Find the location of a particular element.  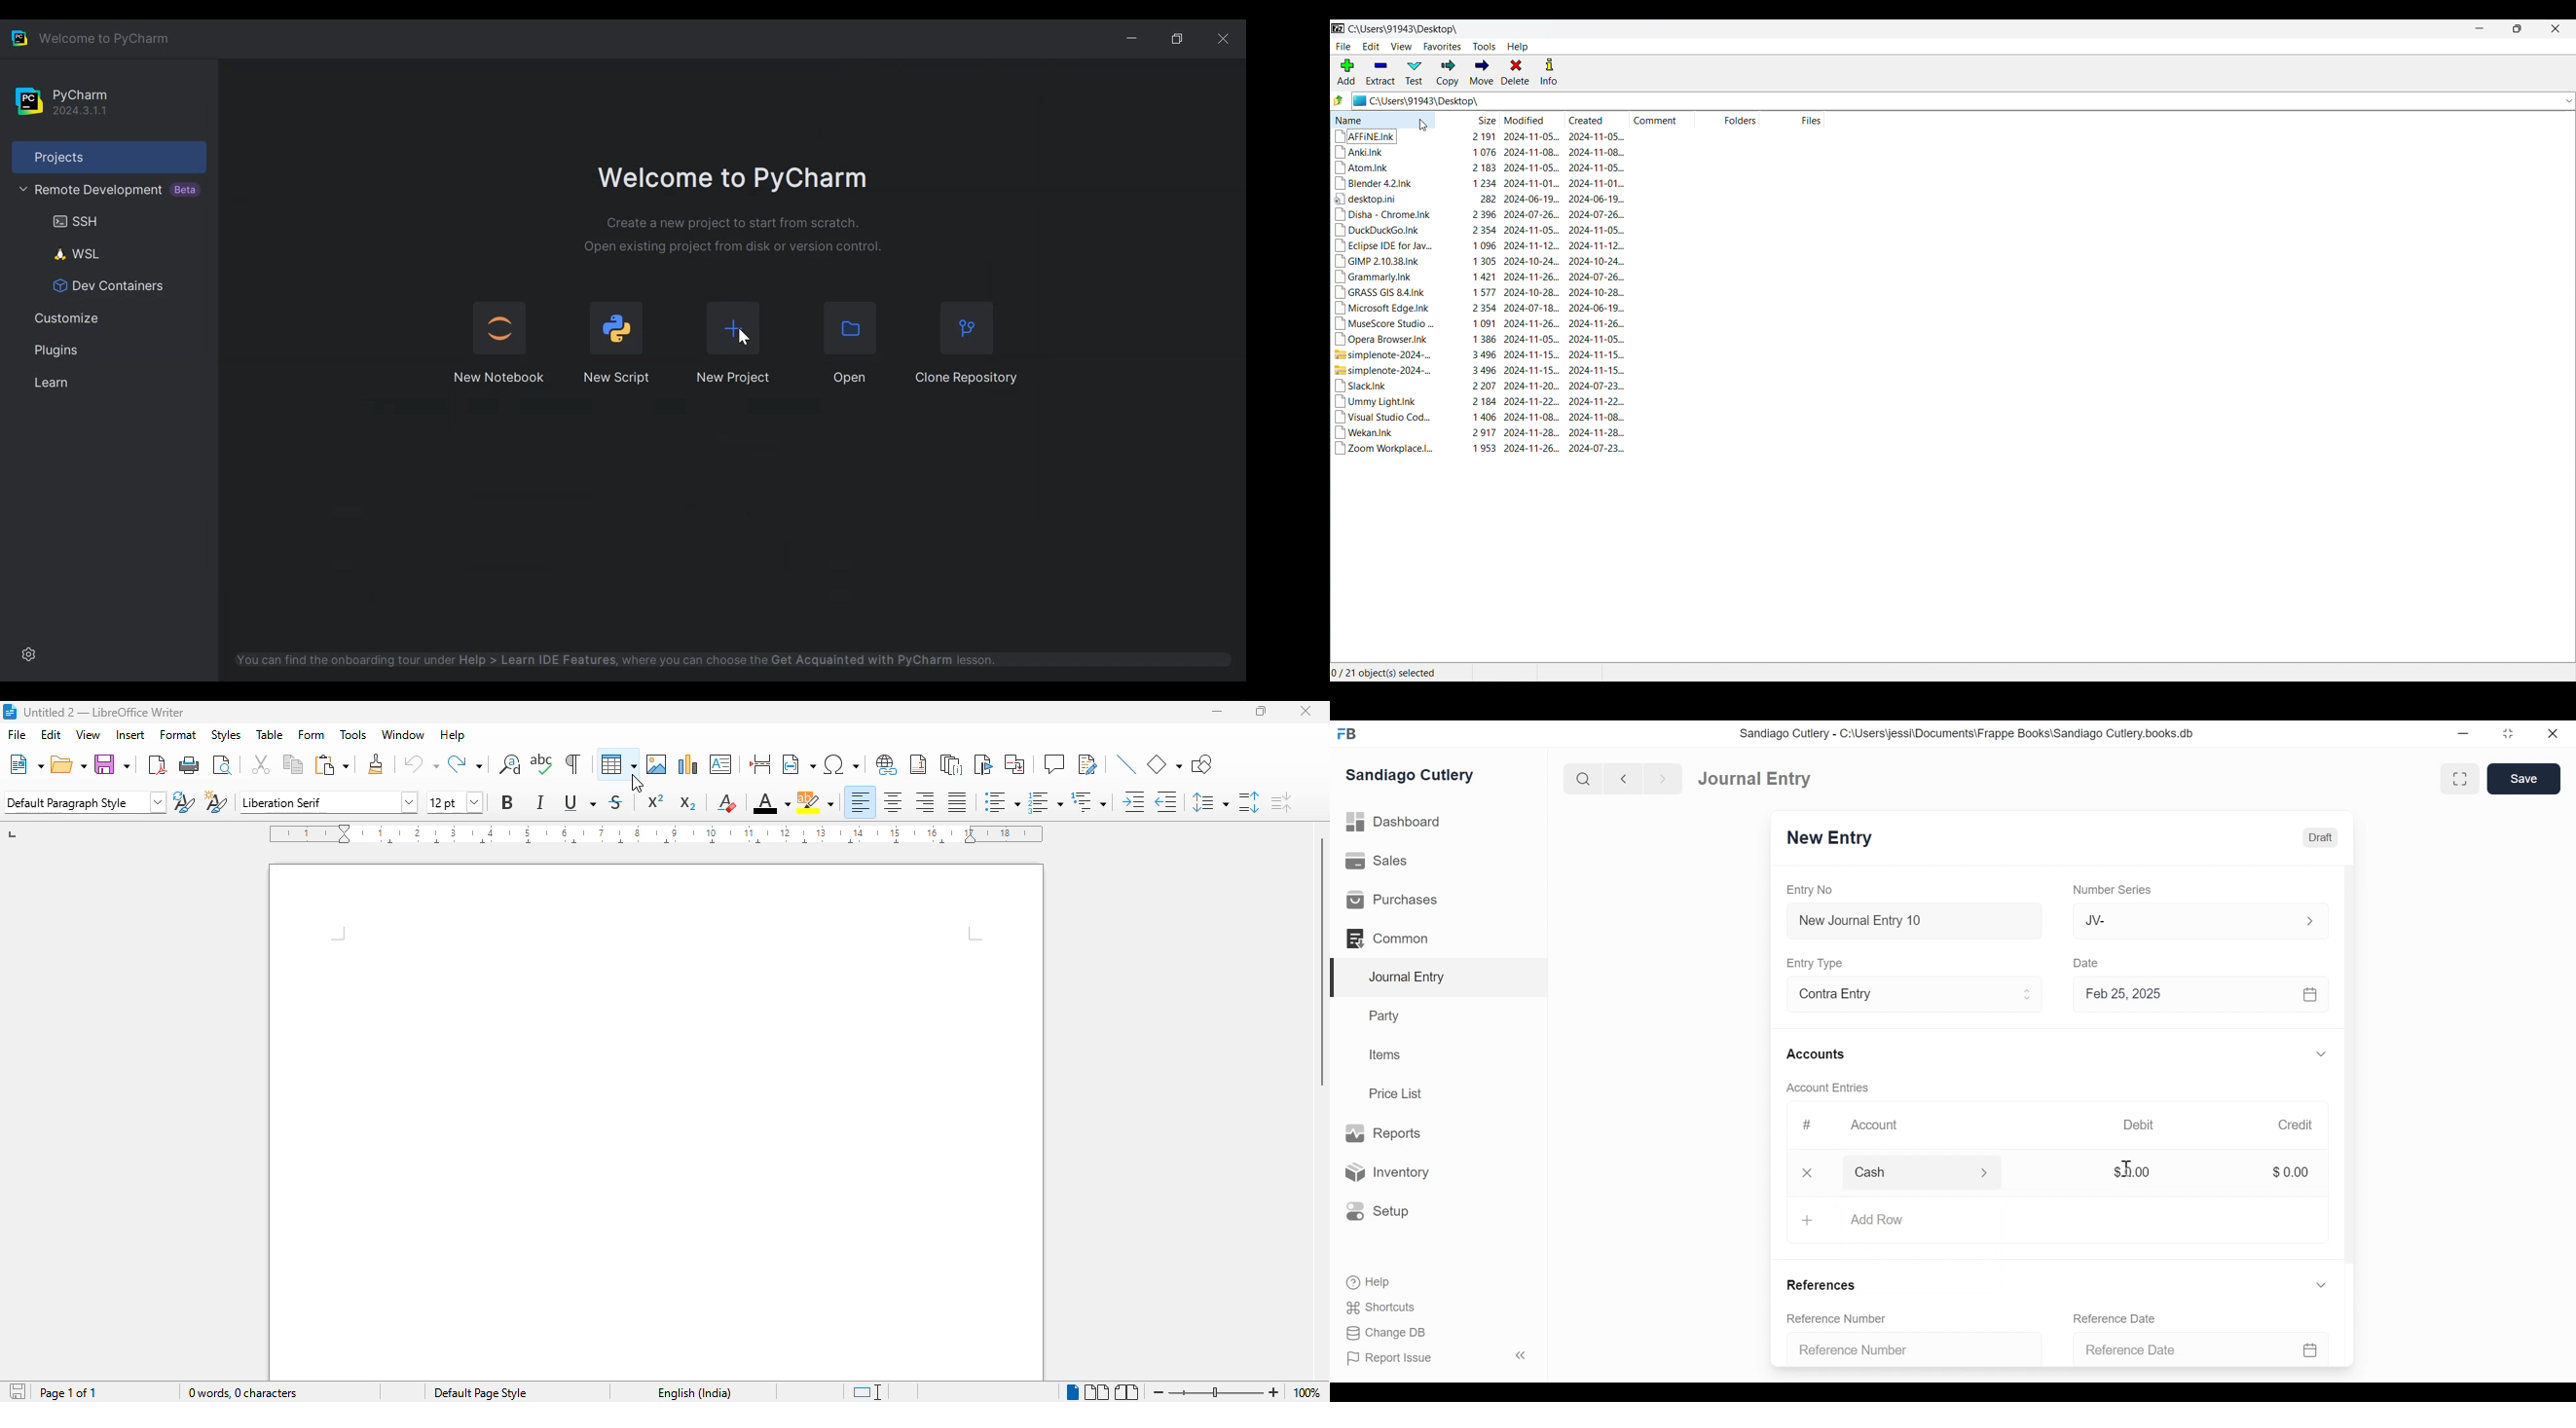

insert endnote is located at coordinates (952, 764).